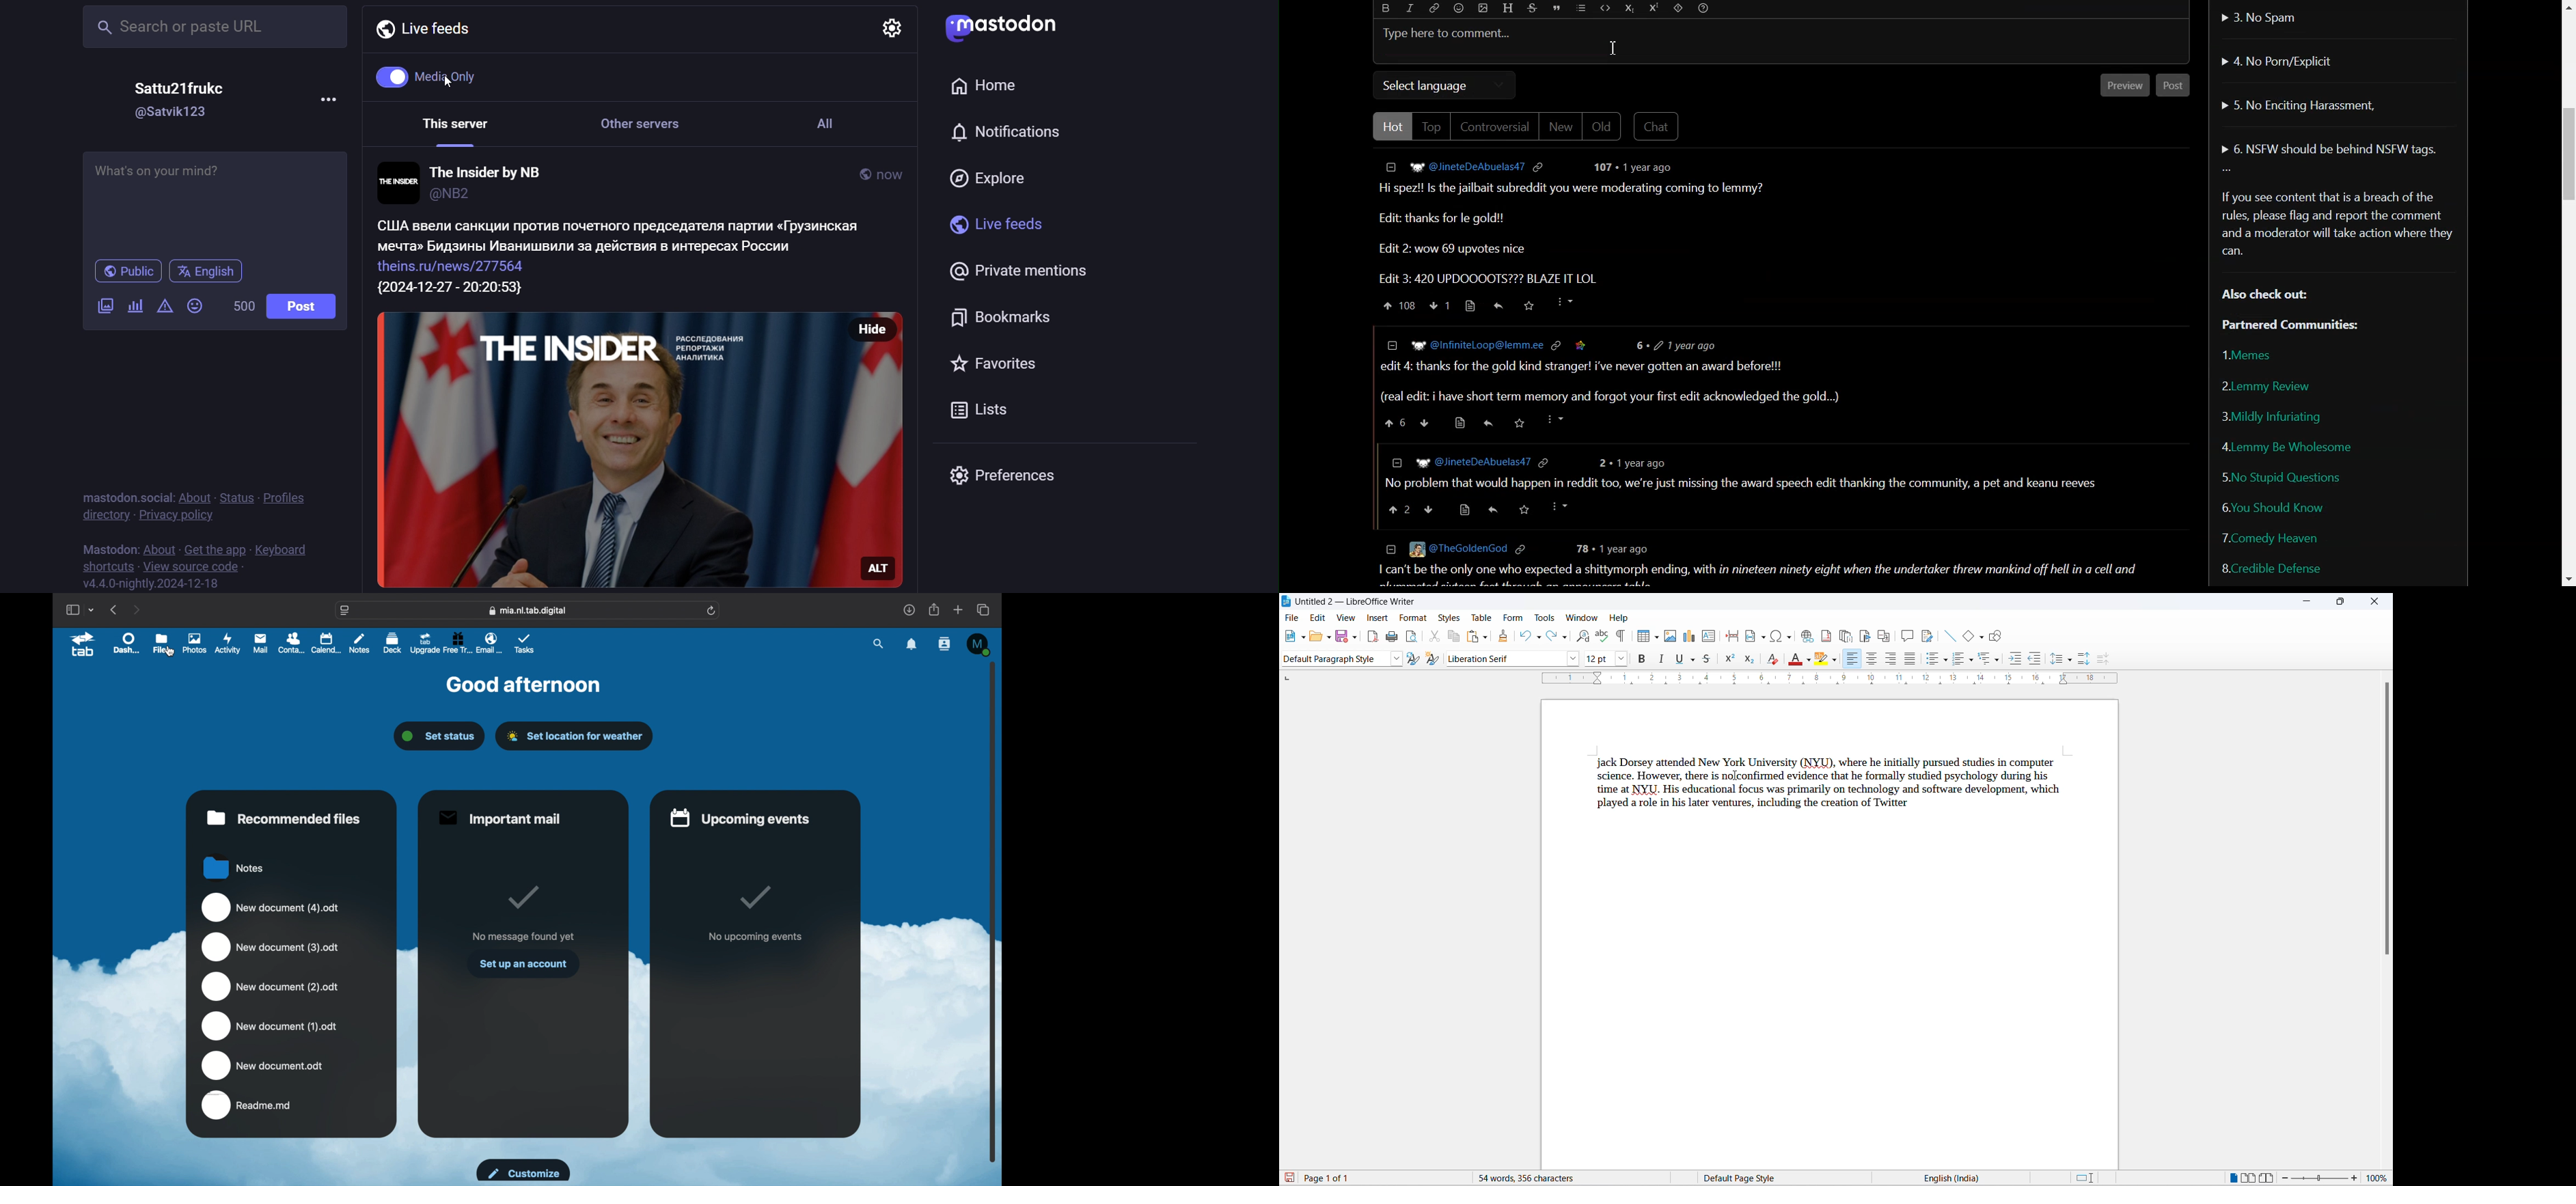 This screenshot has height=1204, width=2576. I want to click on insert hyperlink, so click(1804, 637).